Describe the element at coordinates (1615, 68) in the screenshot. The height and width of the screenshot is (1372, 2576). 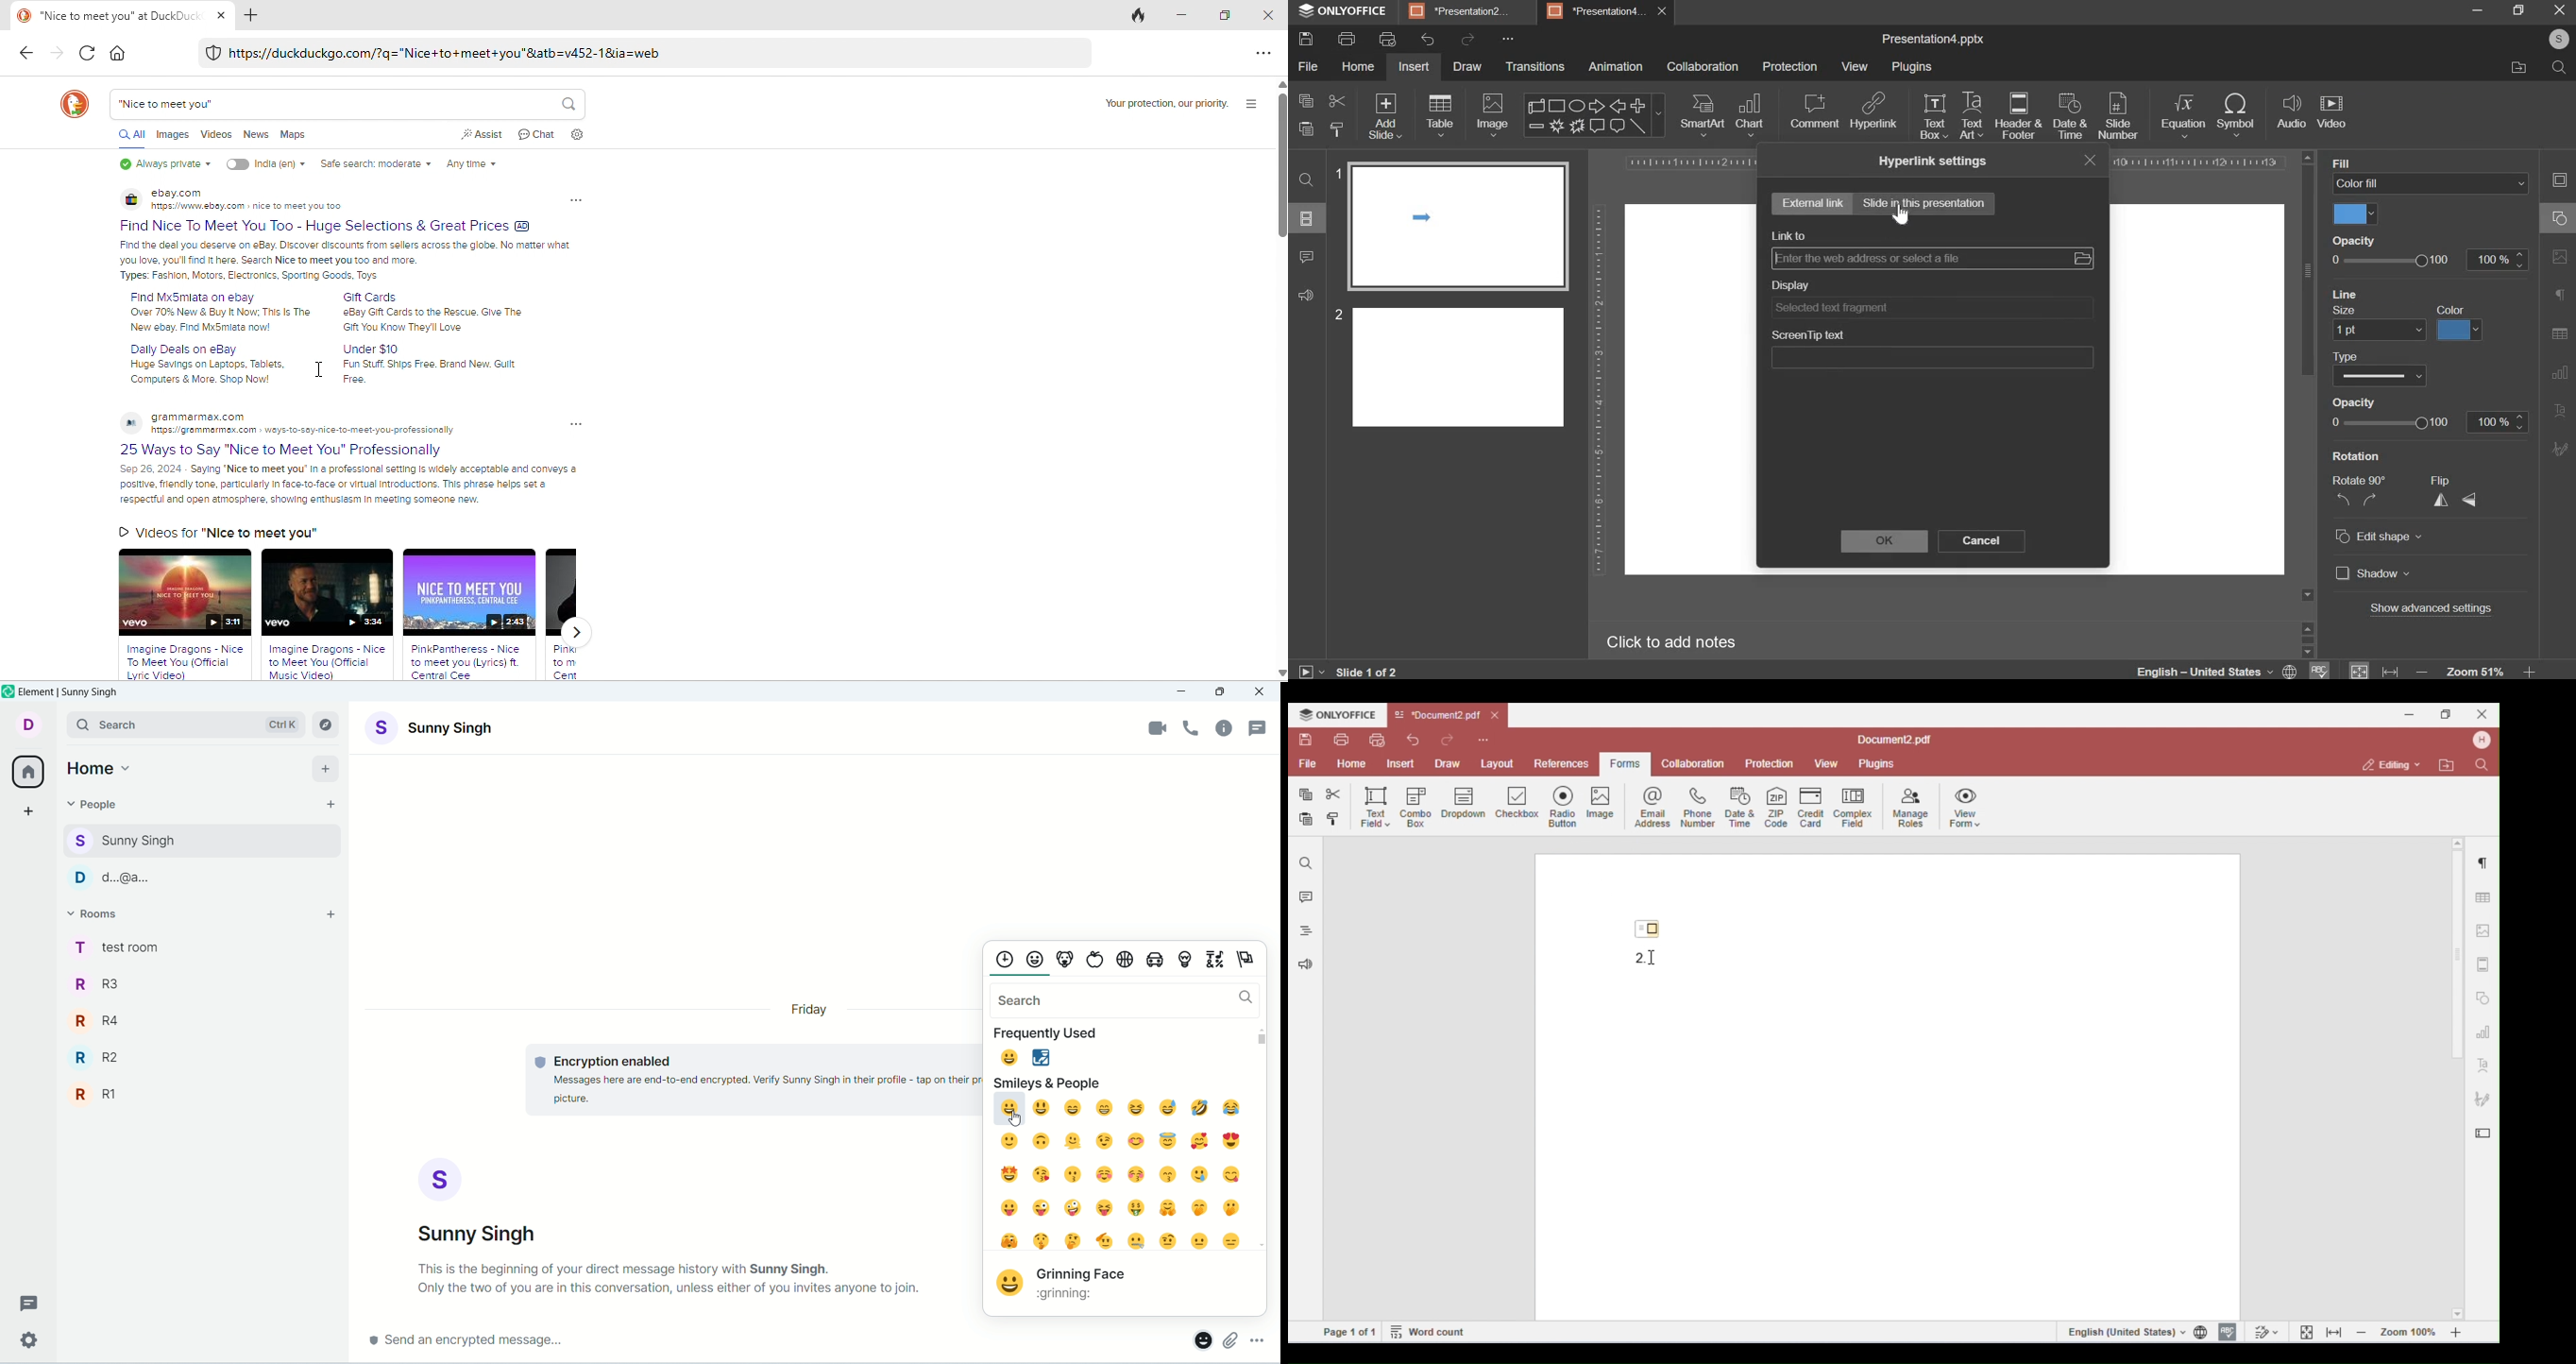
I see `animation` at that location.